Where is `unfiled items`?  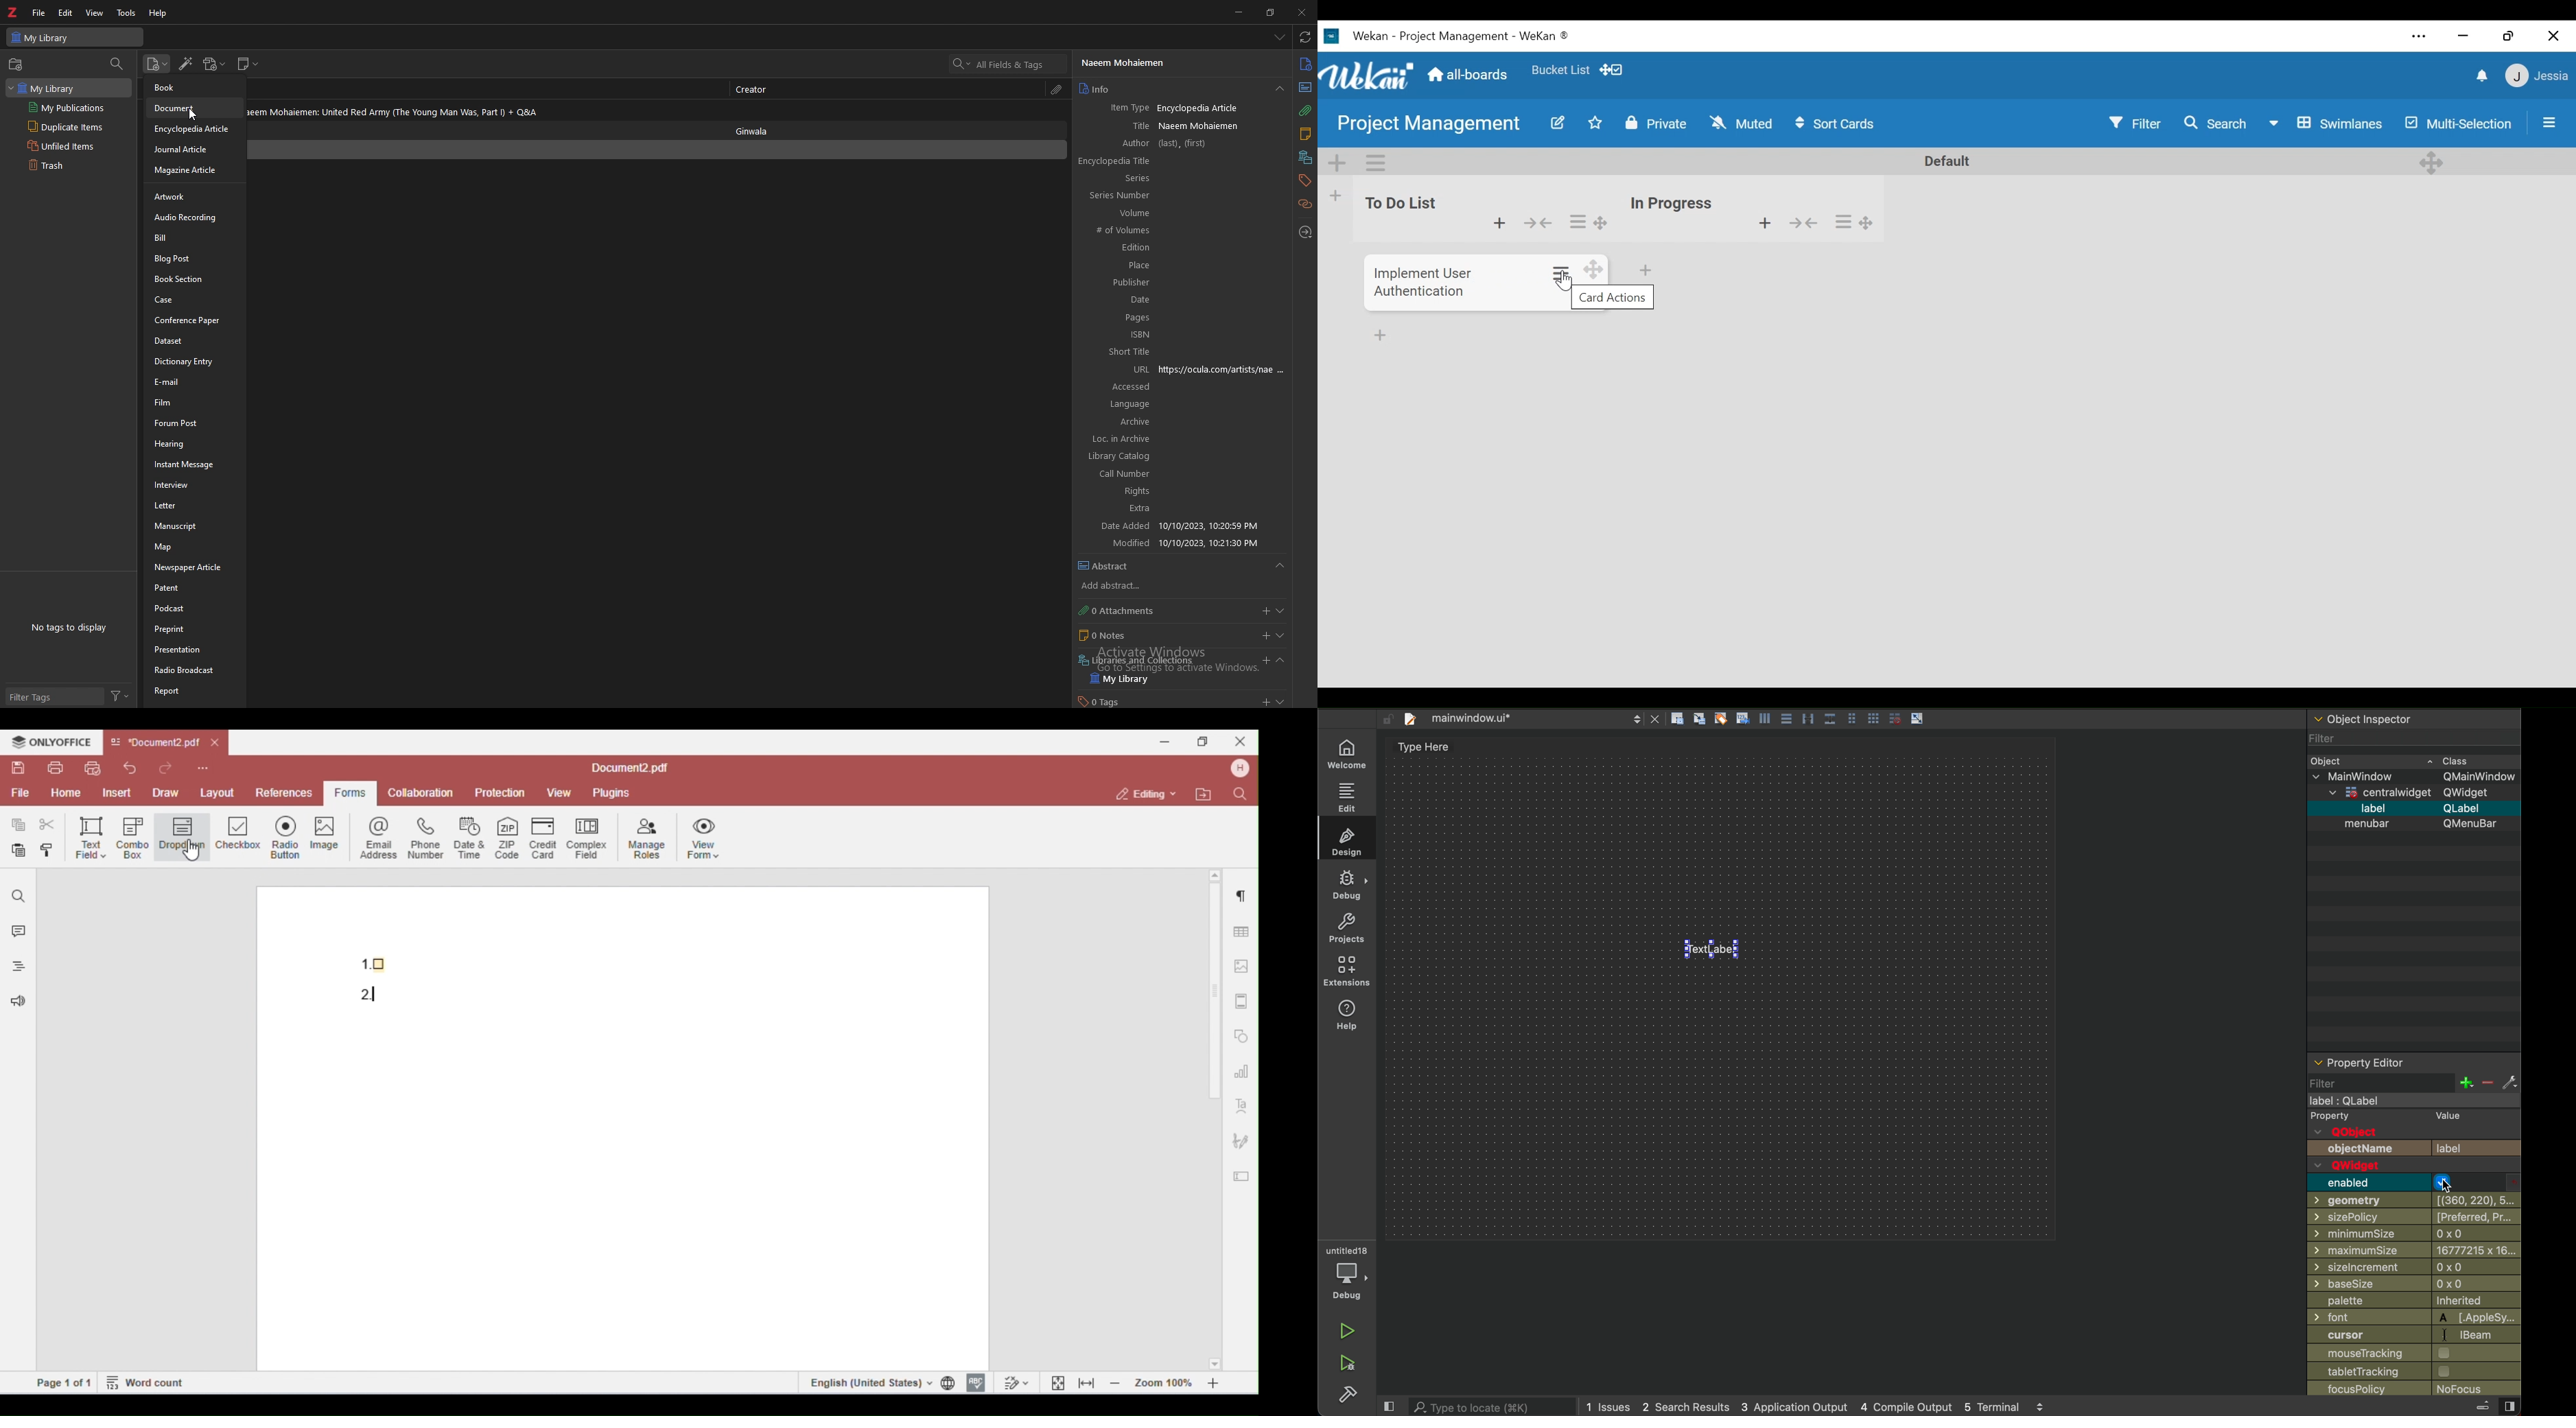
unfiled items is located at coordinates (64, 146).